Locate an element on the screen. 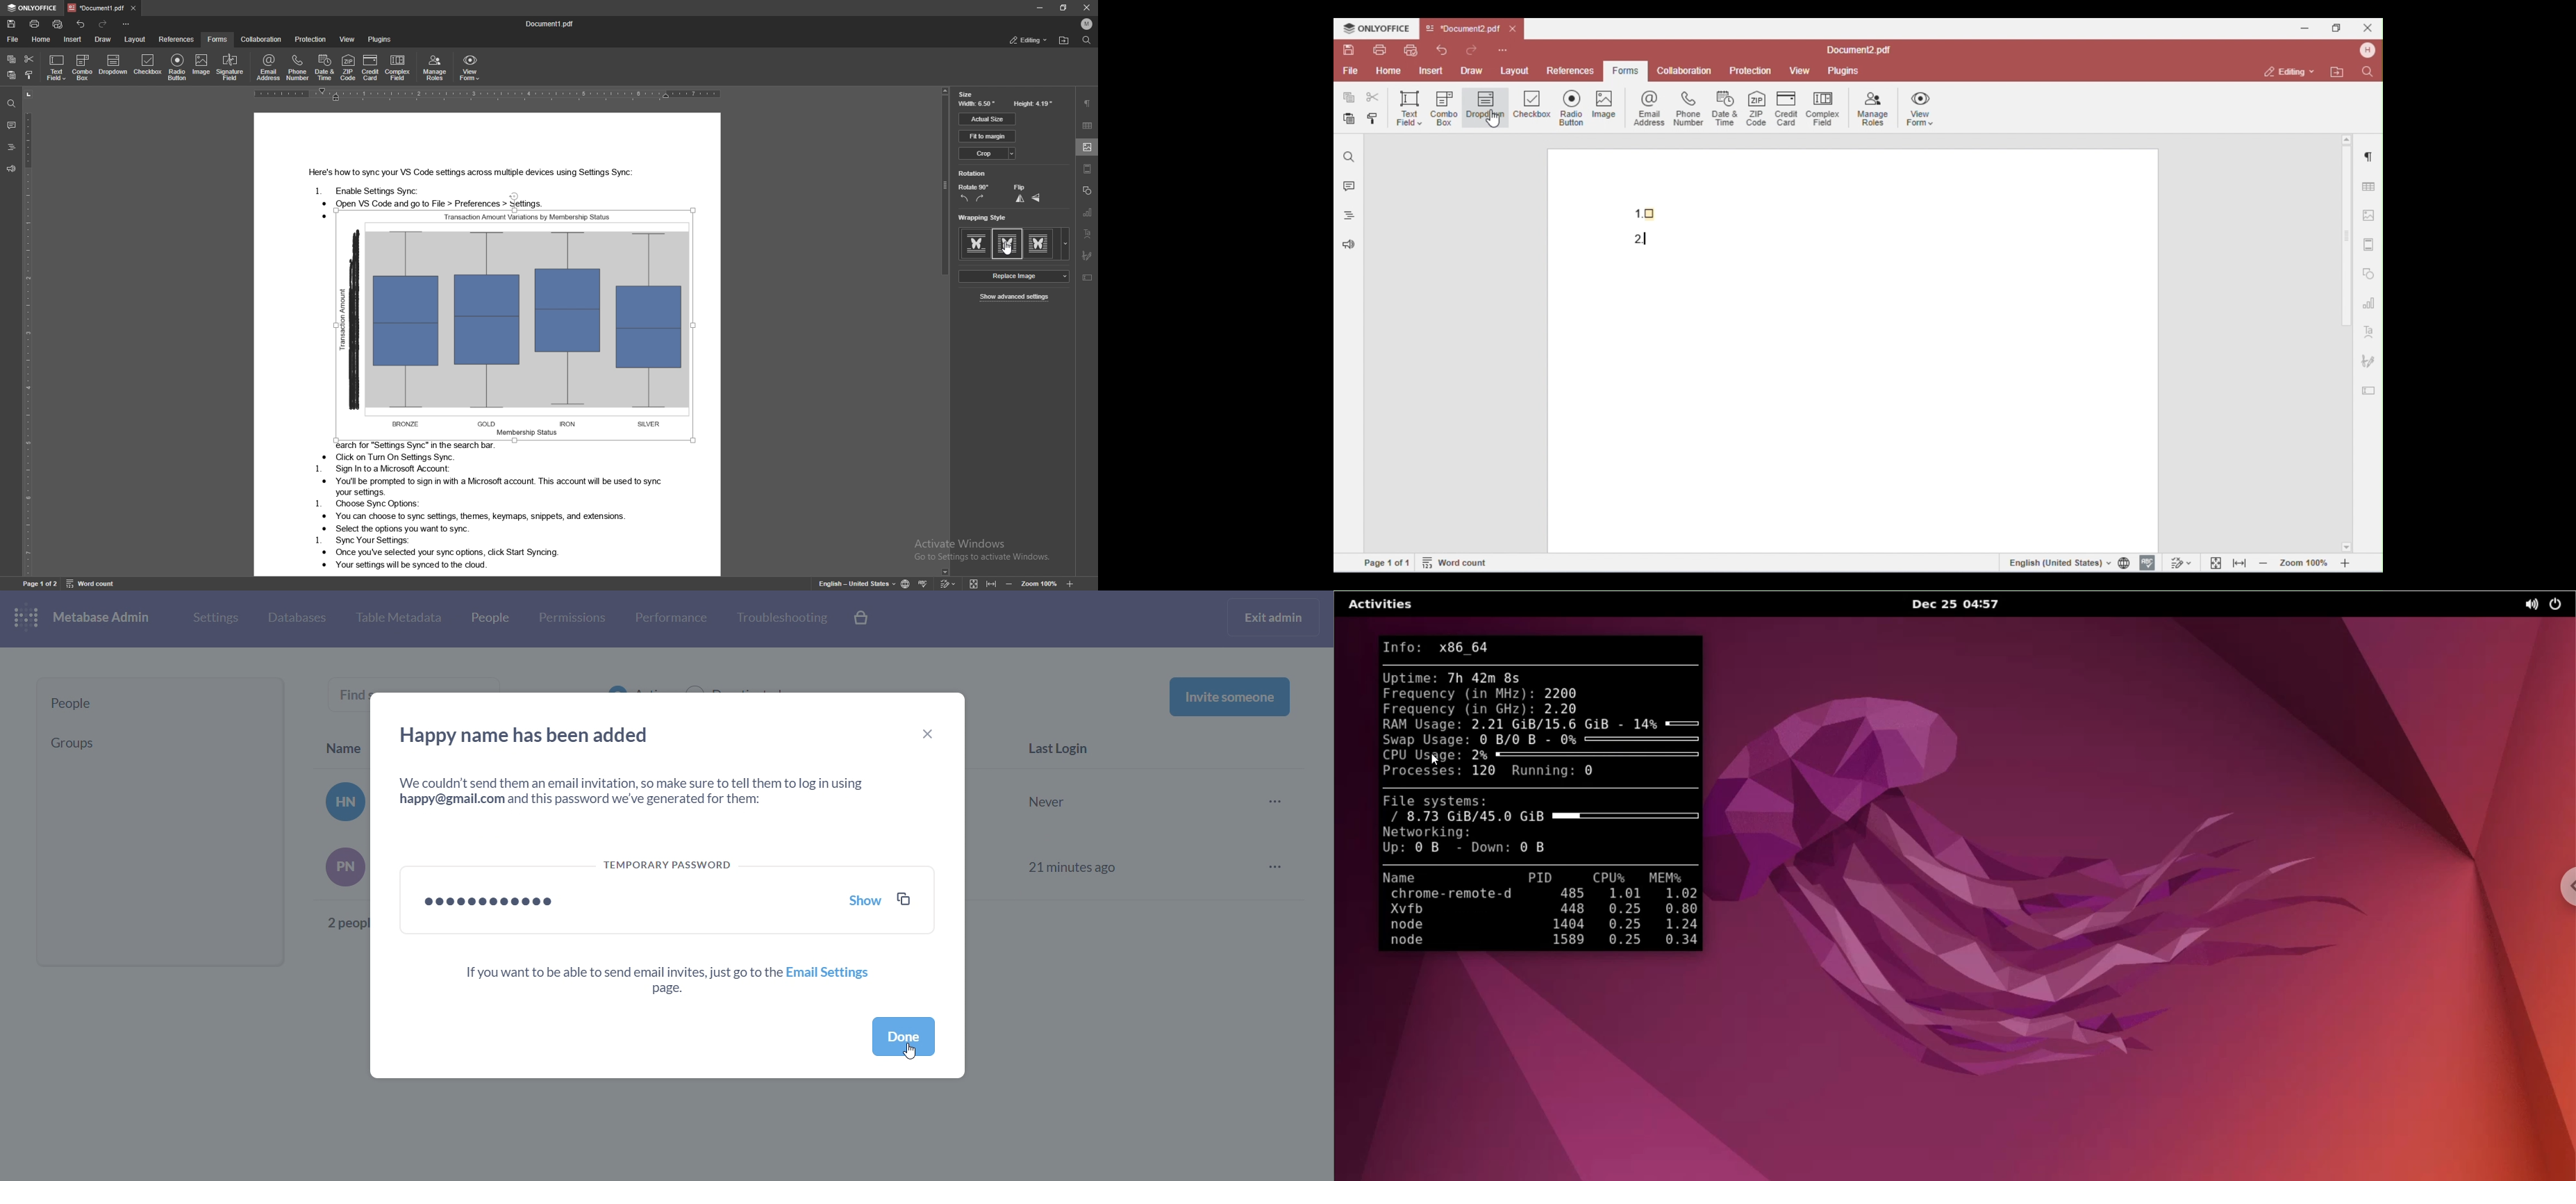 The image size is (2576, 1204). resize is located at coordinates (1063, 7).